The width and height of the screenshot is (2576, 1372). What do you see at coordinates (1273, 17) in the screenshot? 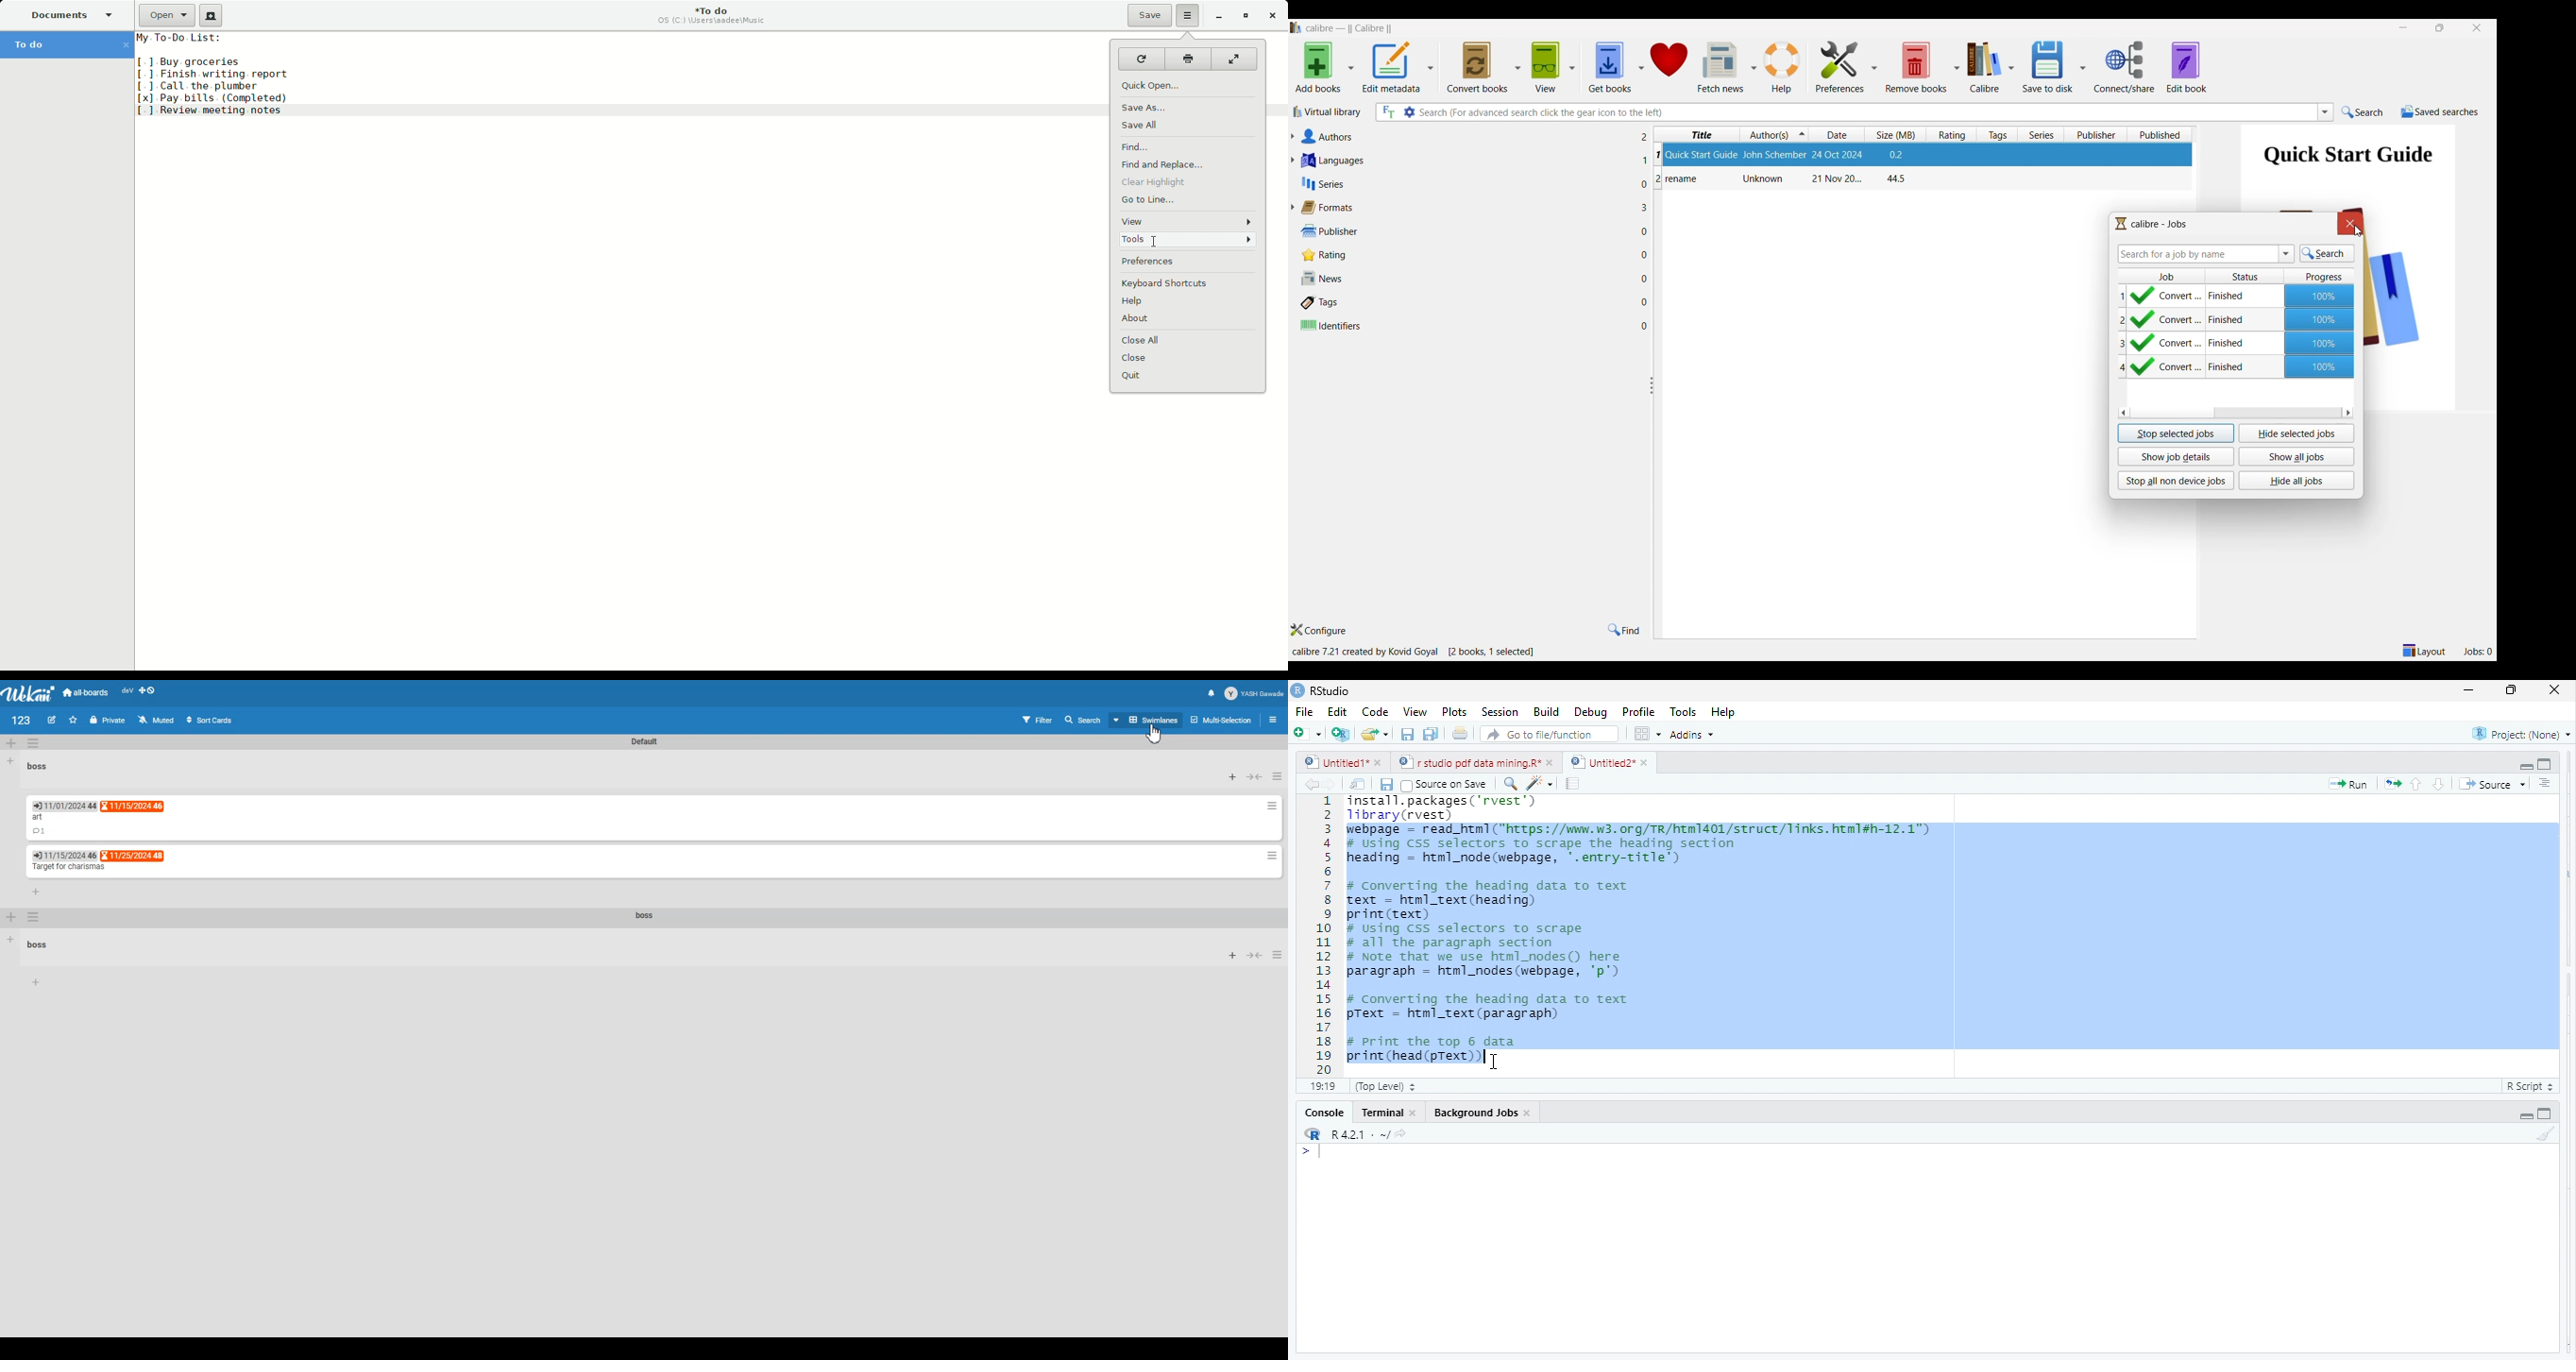
I see `Close` at bounding box center [1273, 17].